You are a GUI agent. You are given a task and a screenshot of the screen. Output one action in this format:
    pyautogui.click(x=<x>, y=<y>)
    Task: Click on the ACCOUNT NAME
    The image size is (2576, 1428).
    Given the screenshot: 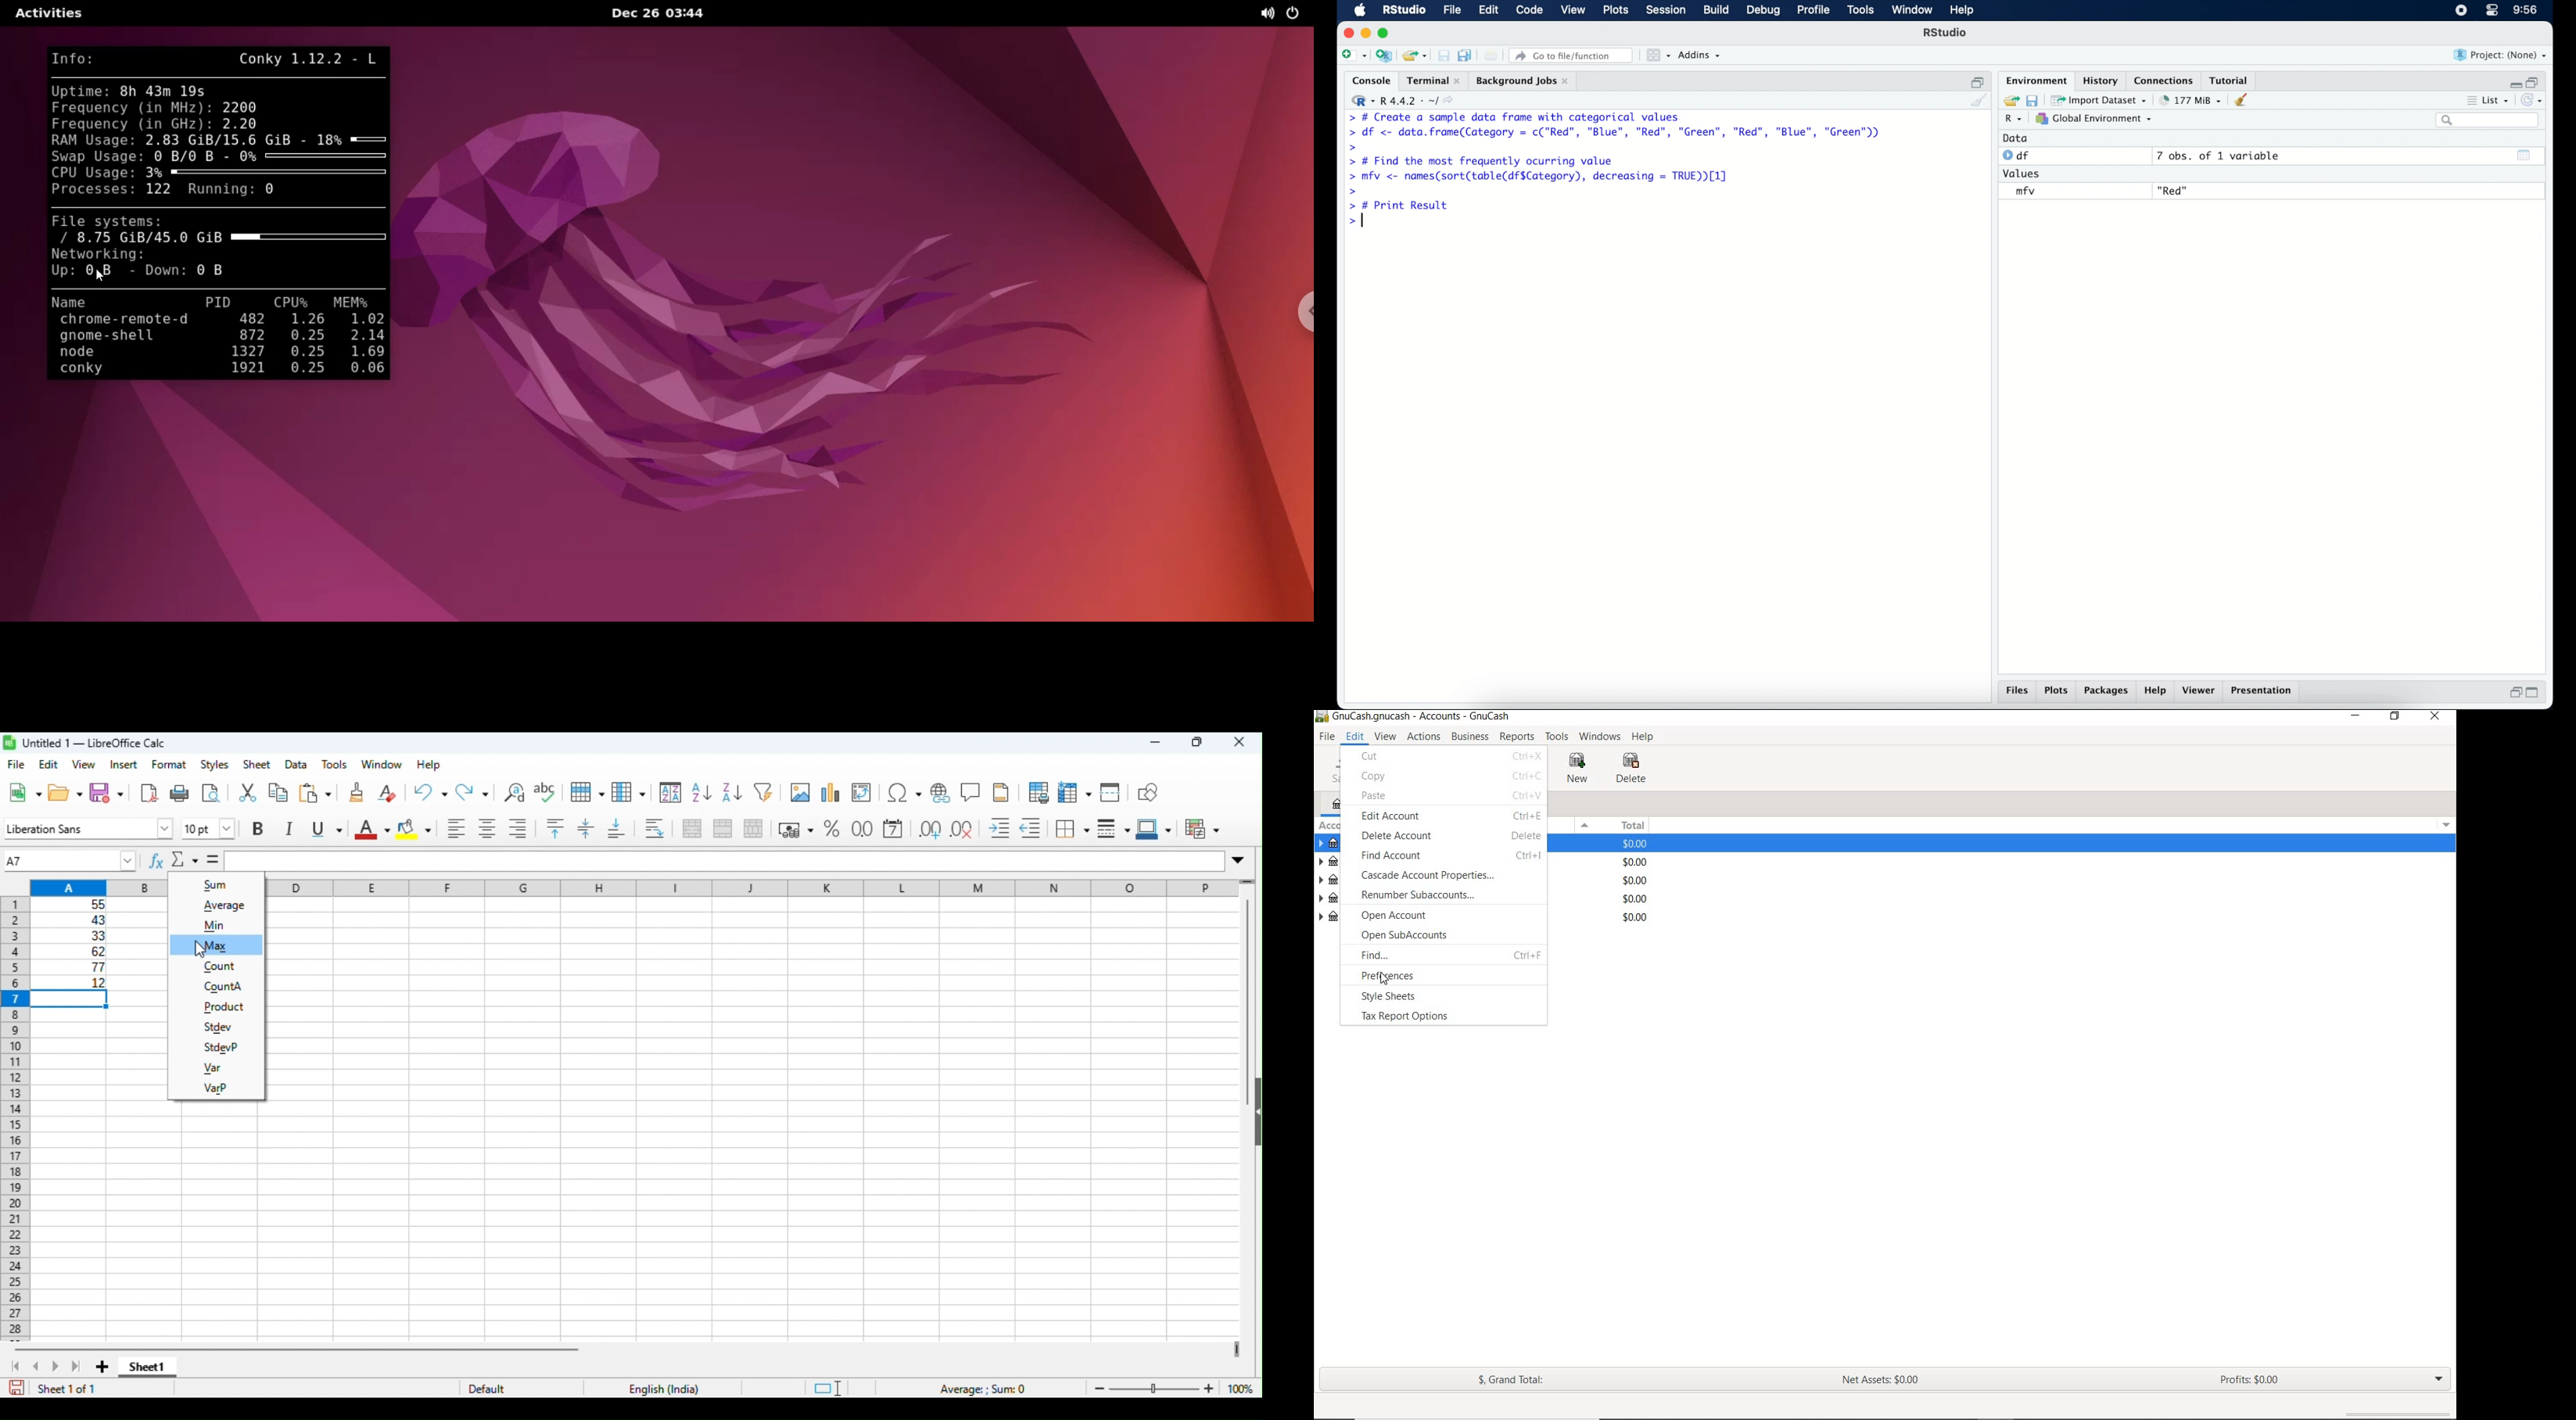 What is the action you would take?
    pyautogui.click(x=1329, y=825)
    